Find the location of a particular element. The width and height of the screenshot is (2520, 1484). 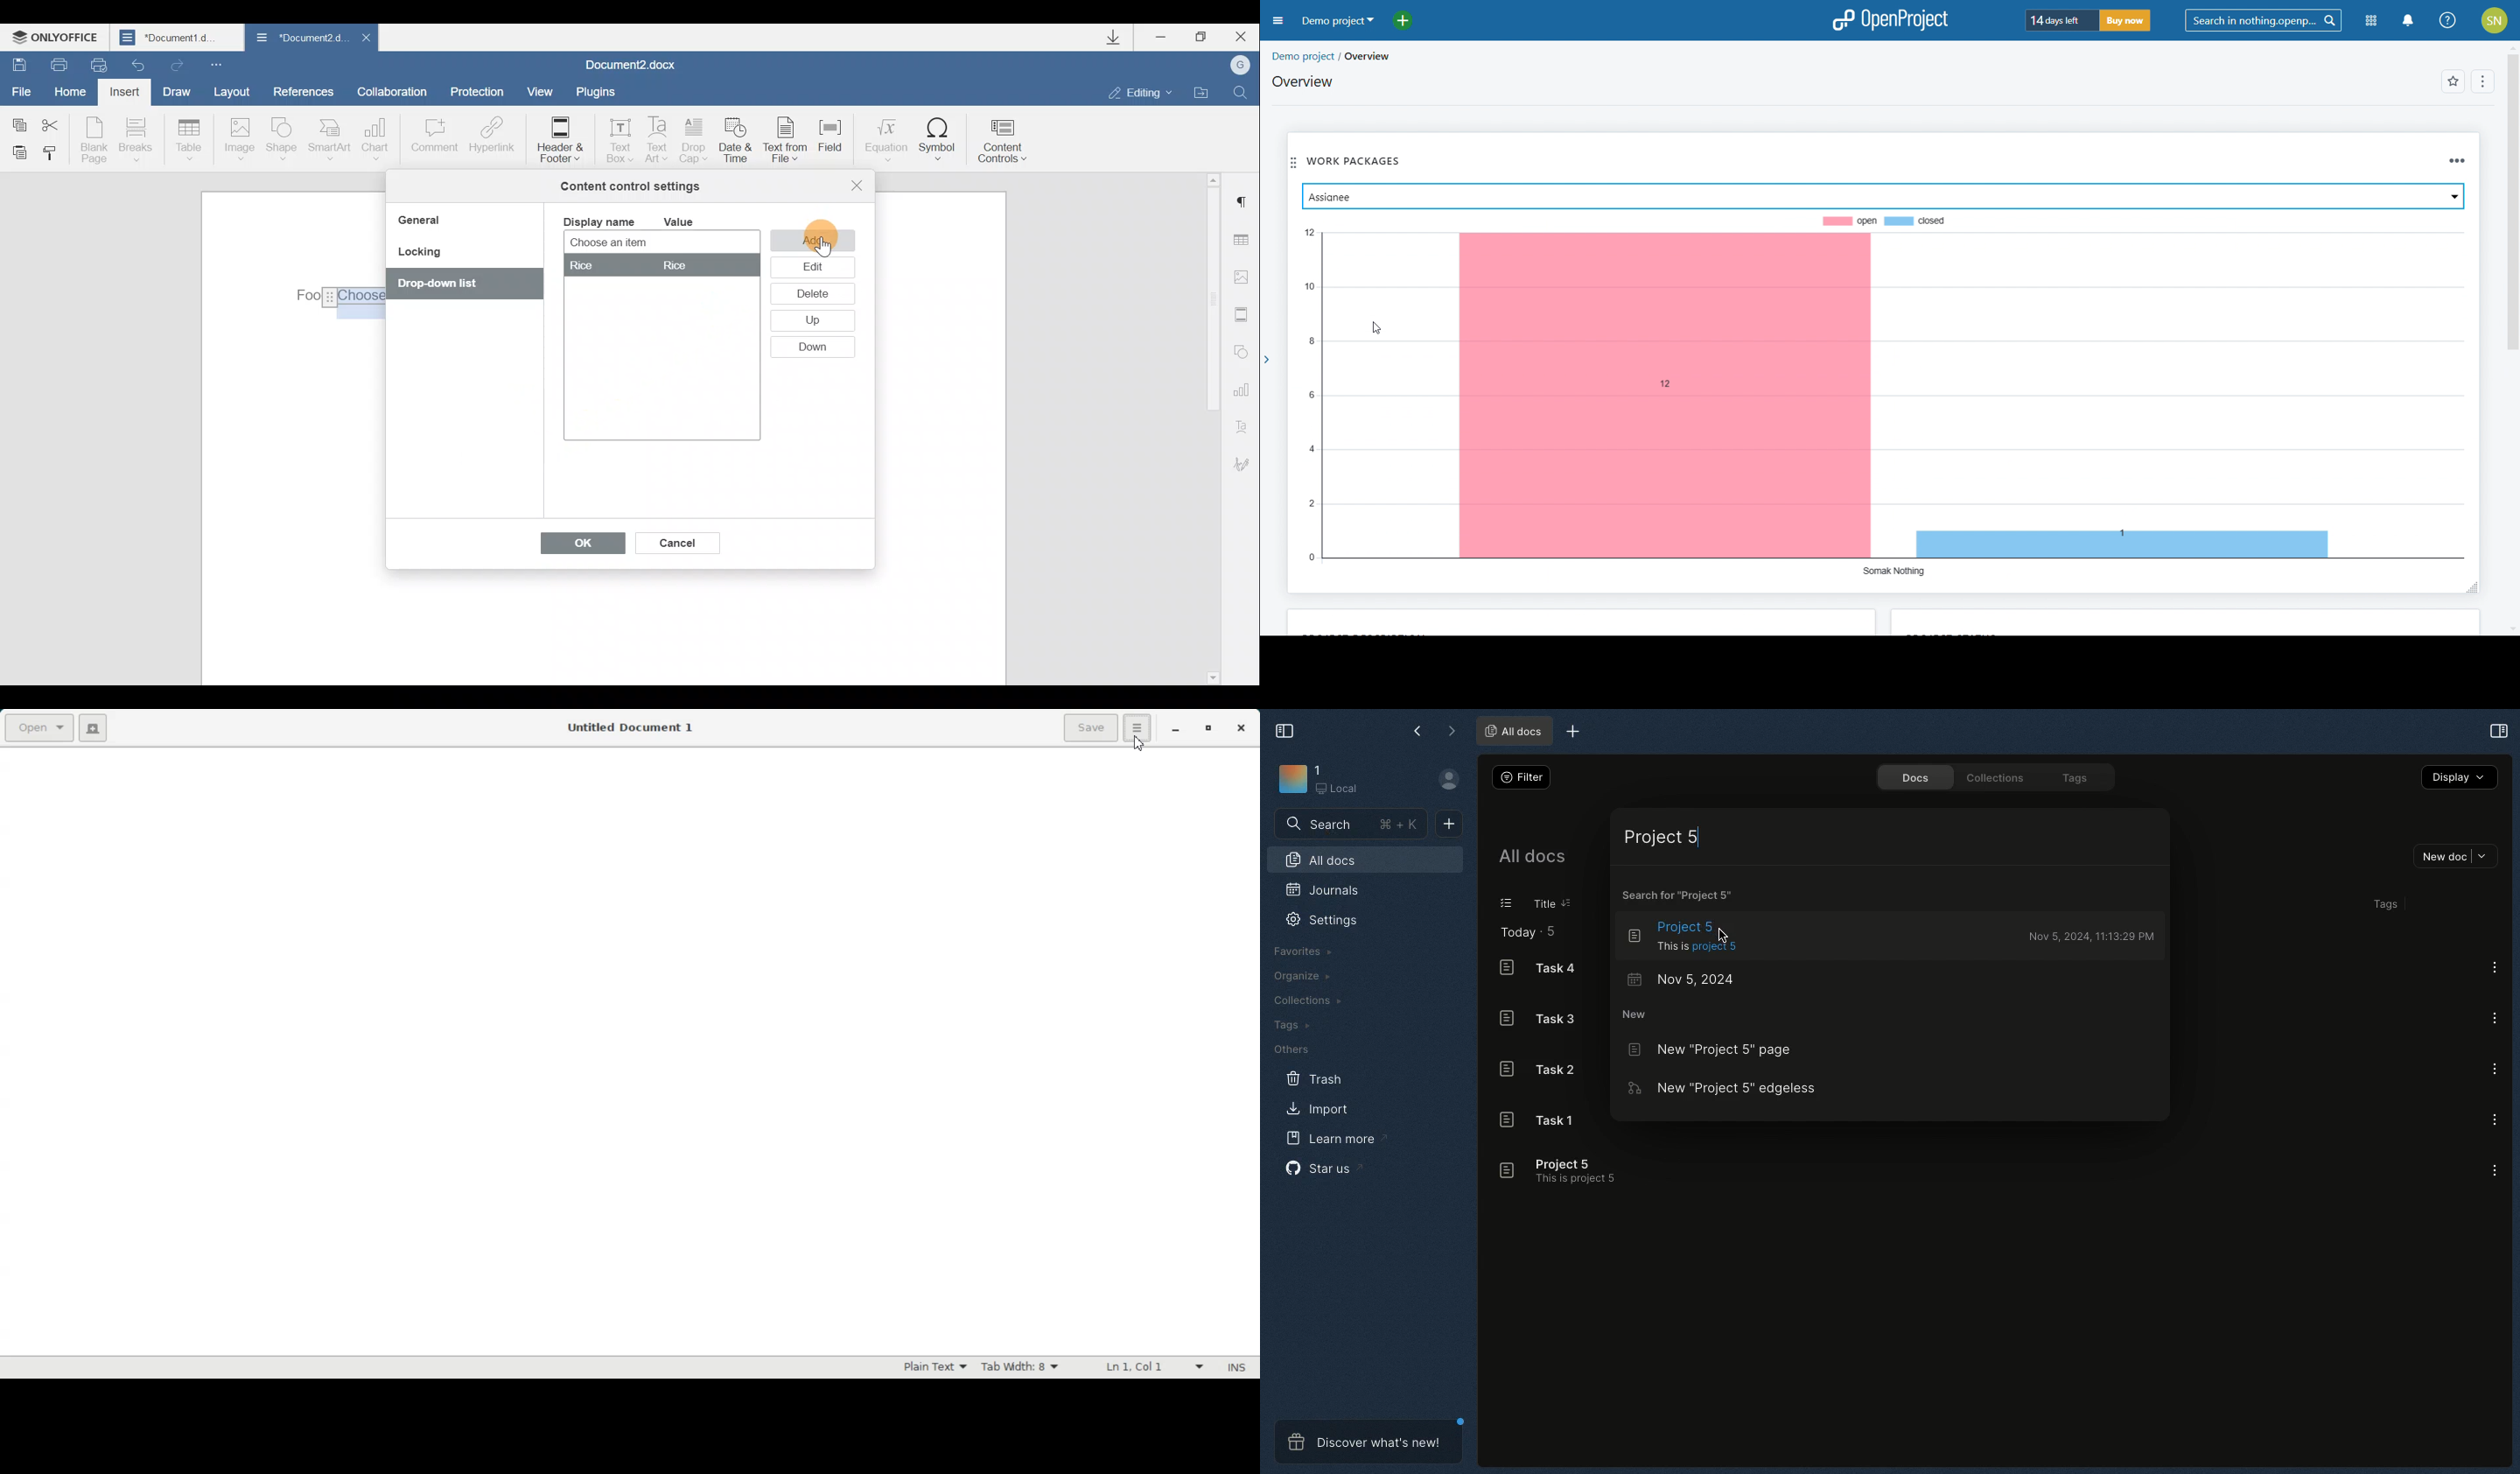

Cursor is located at coordinates (1724, 937).